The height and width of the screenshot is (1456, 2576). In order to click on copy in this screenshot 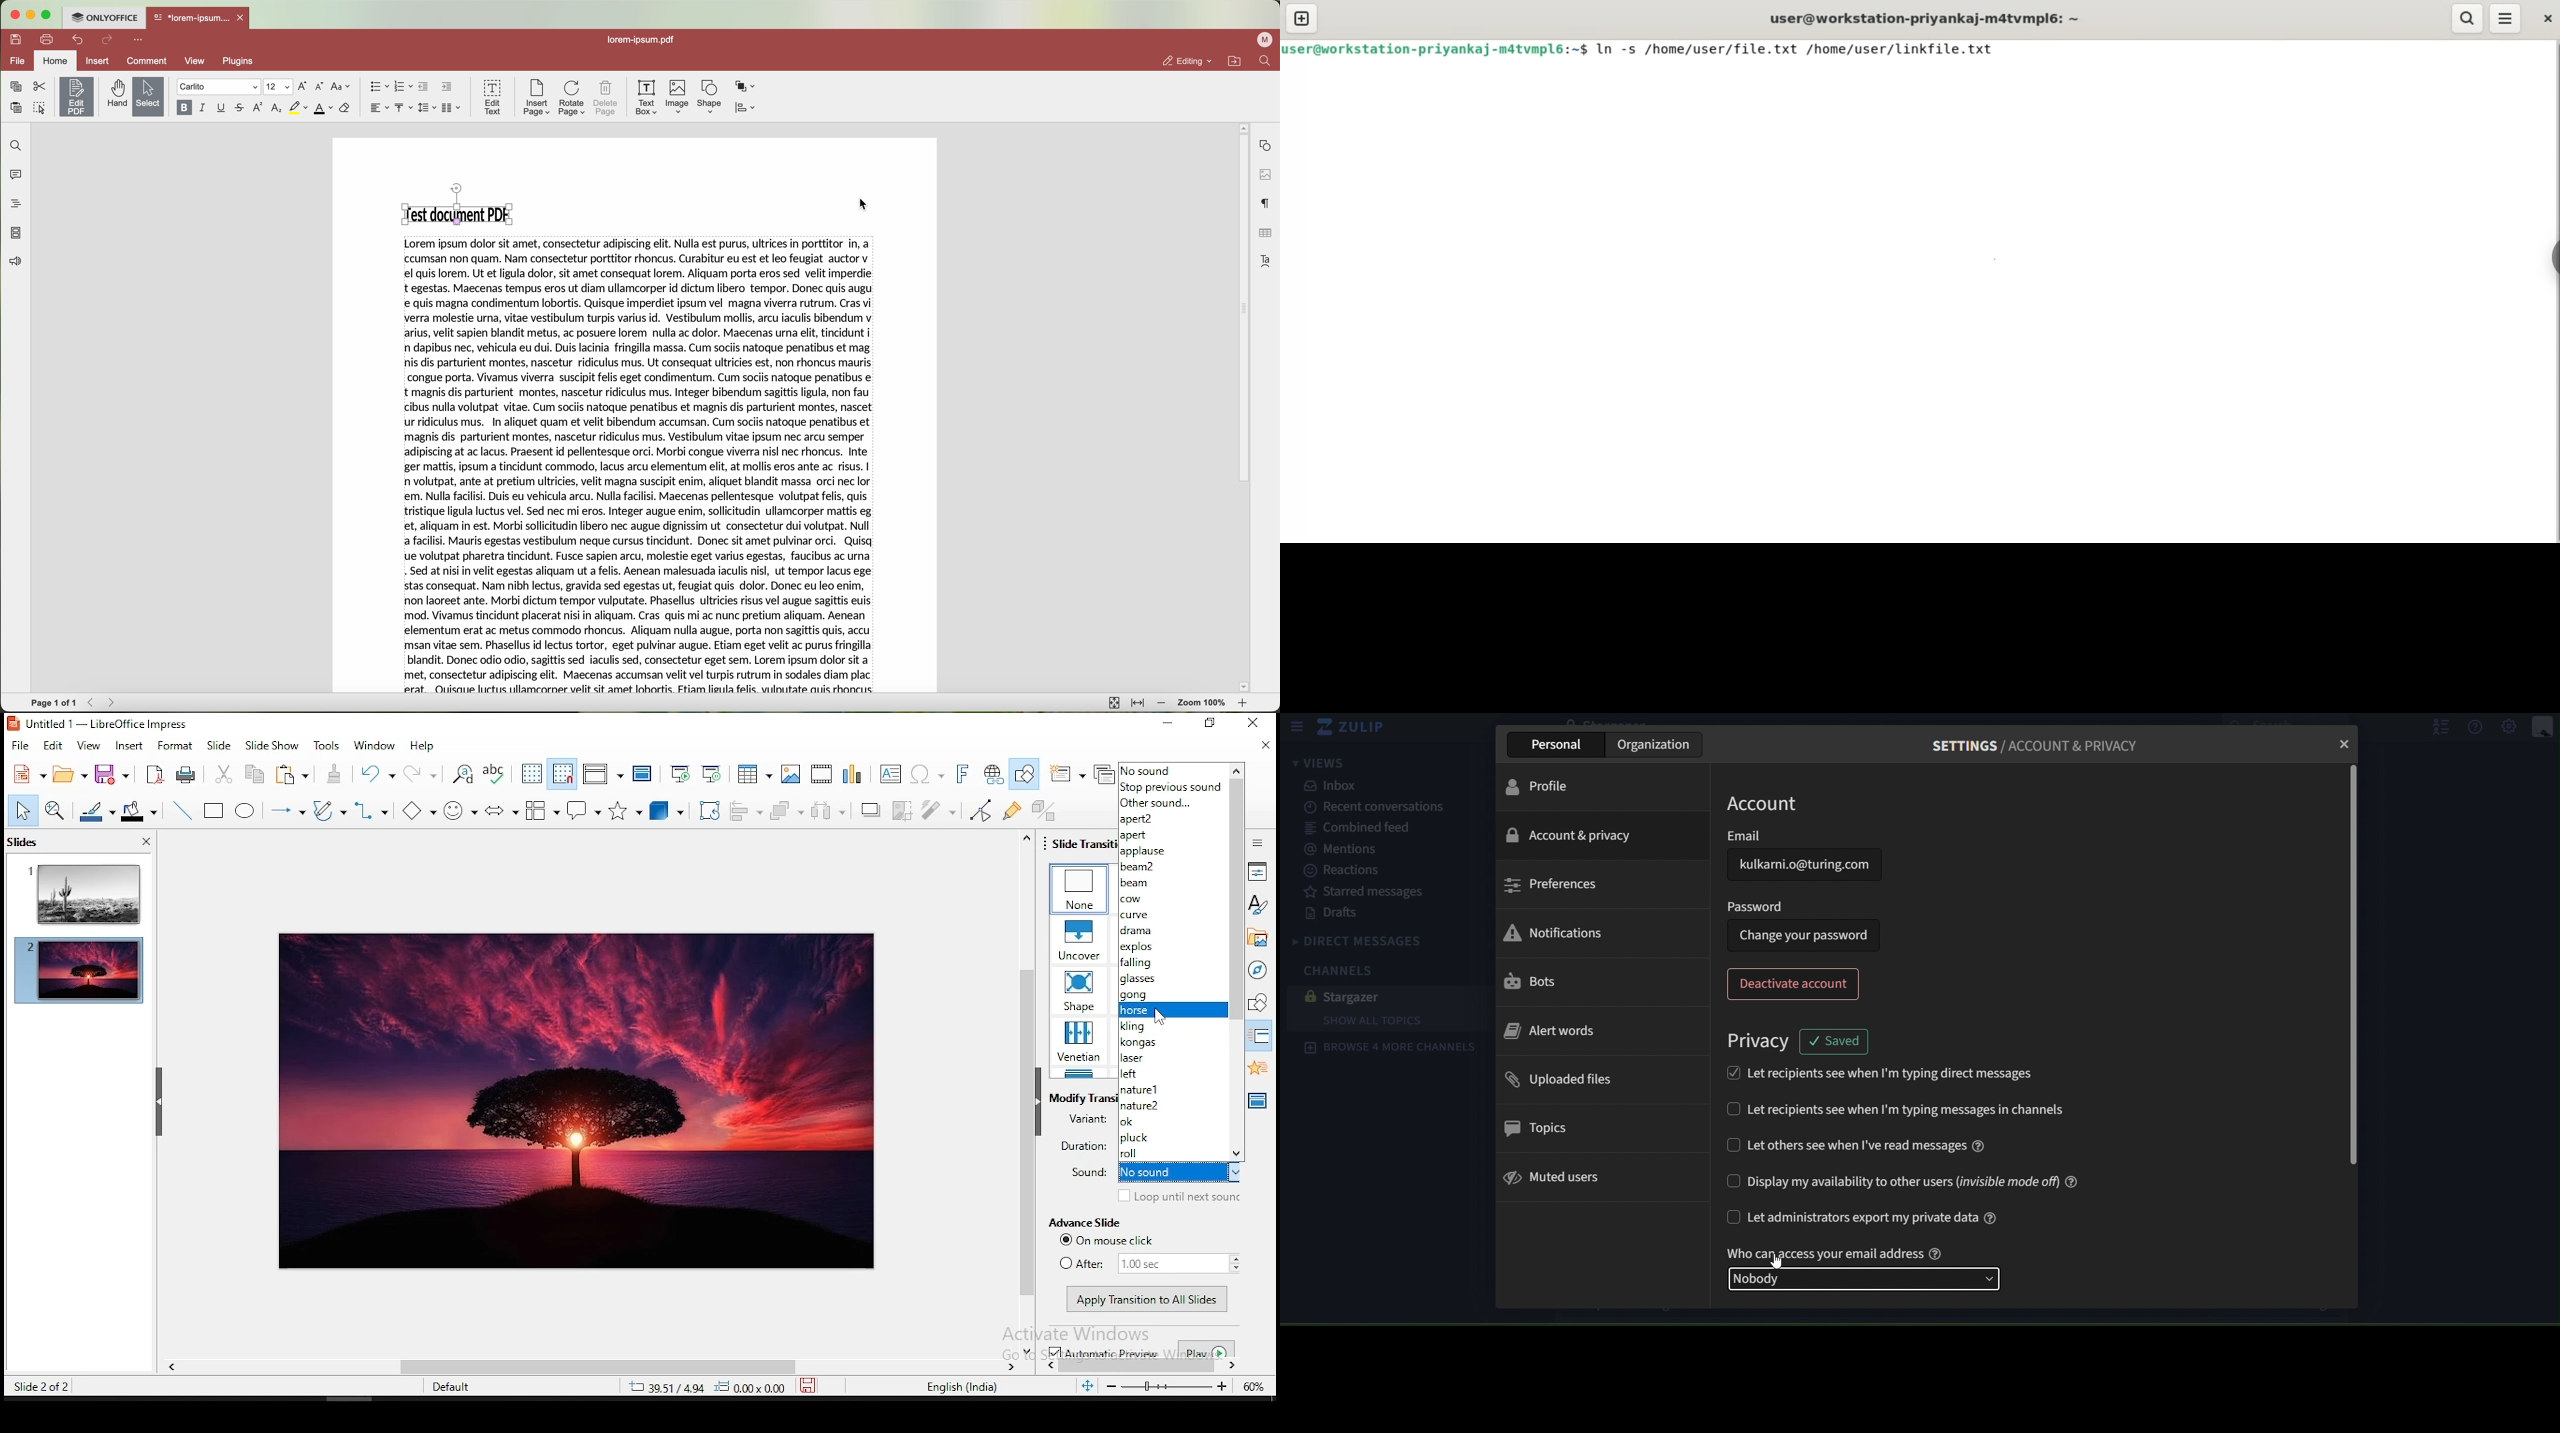, I will do `click(253, 774)`.